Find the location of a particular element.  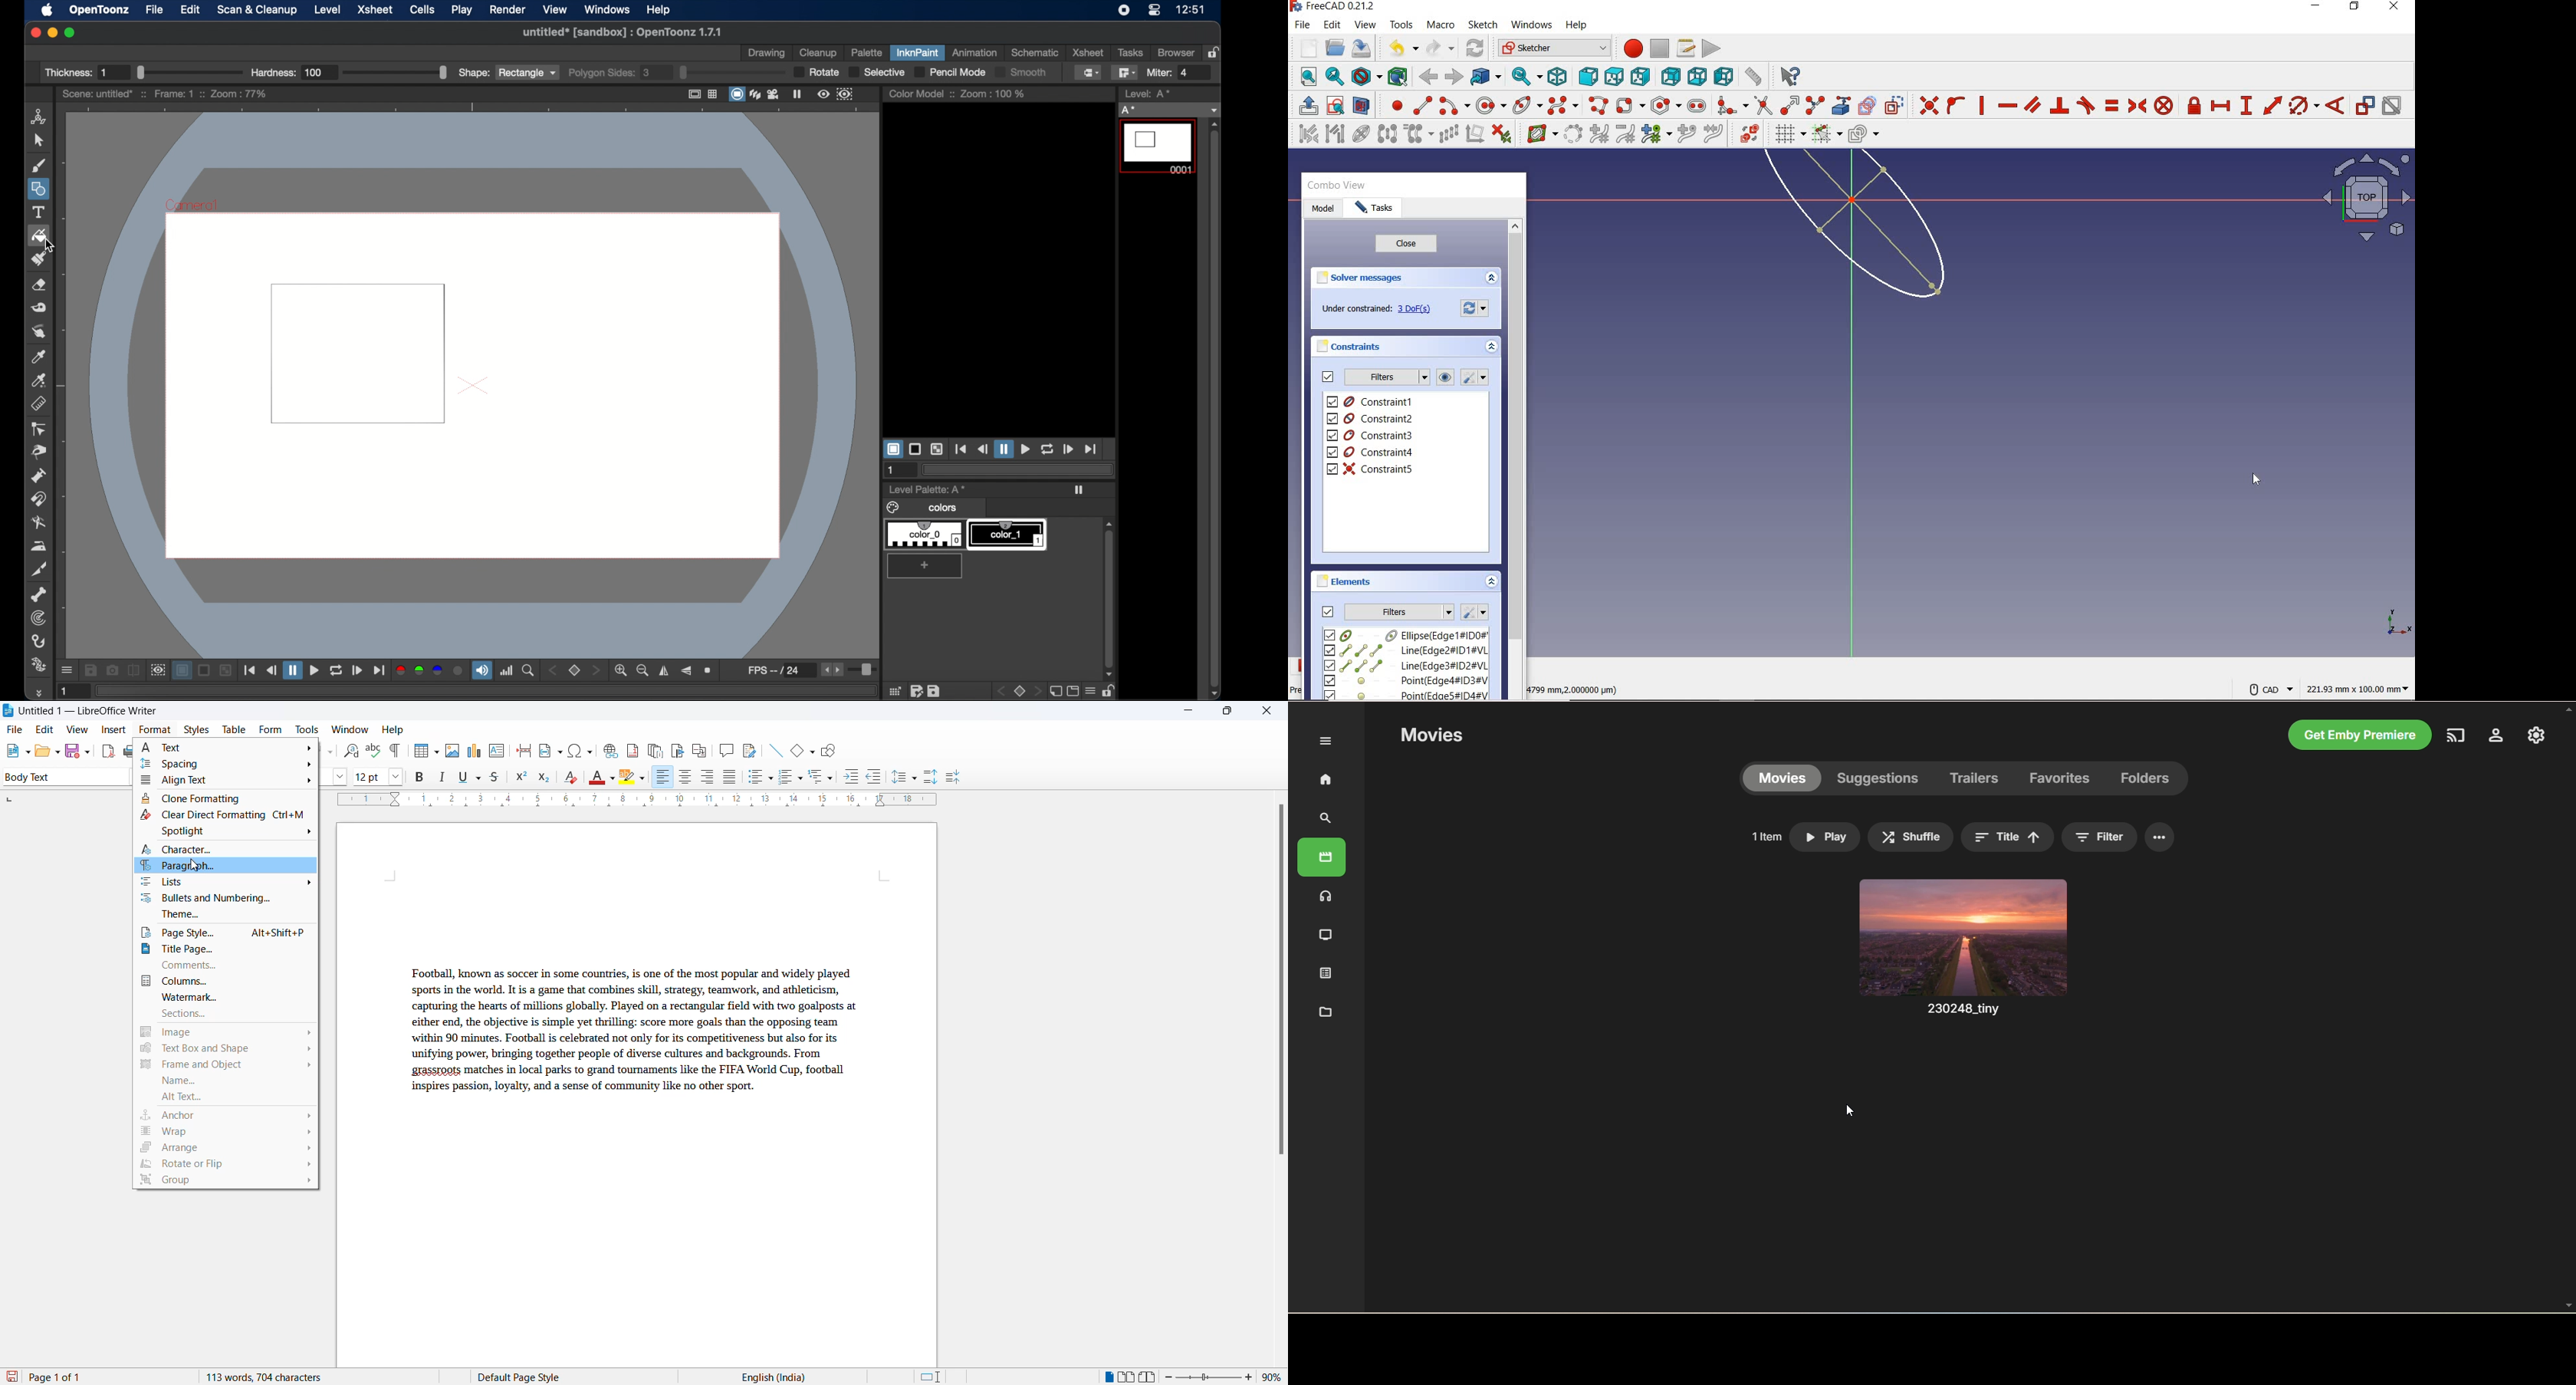

character is located at coordinates (228, 850).